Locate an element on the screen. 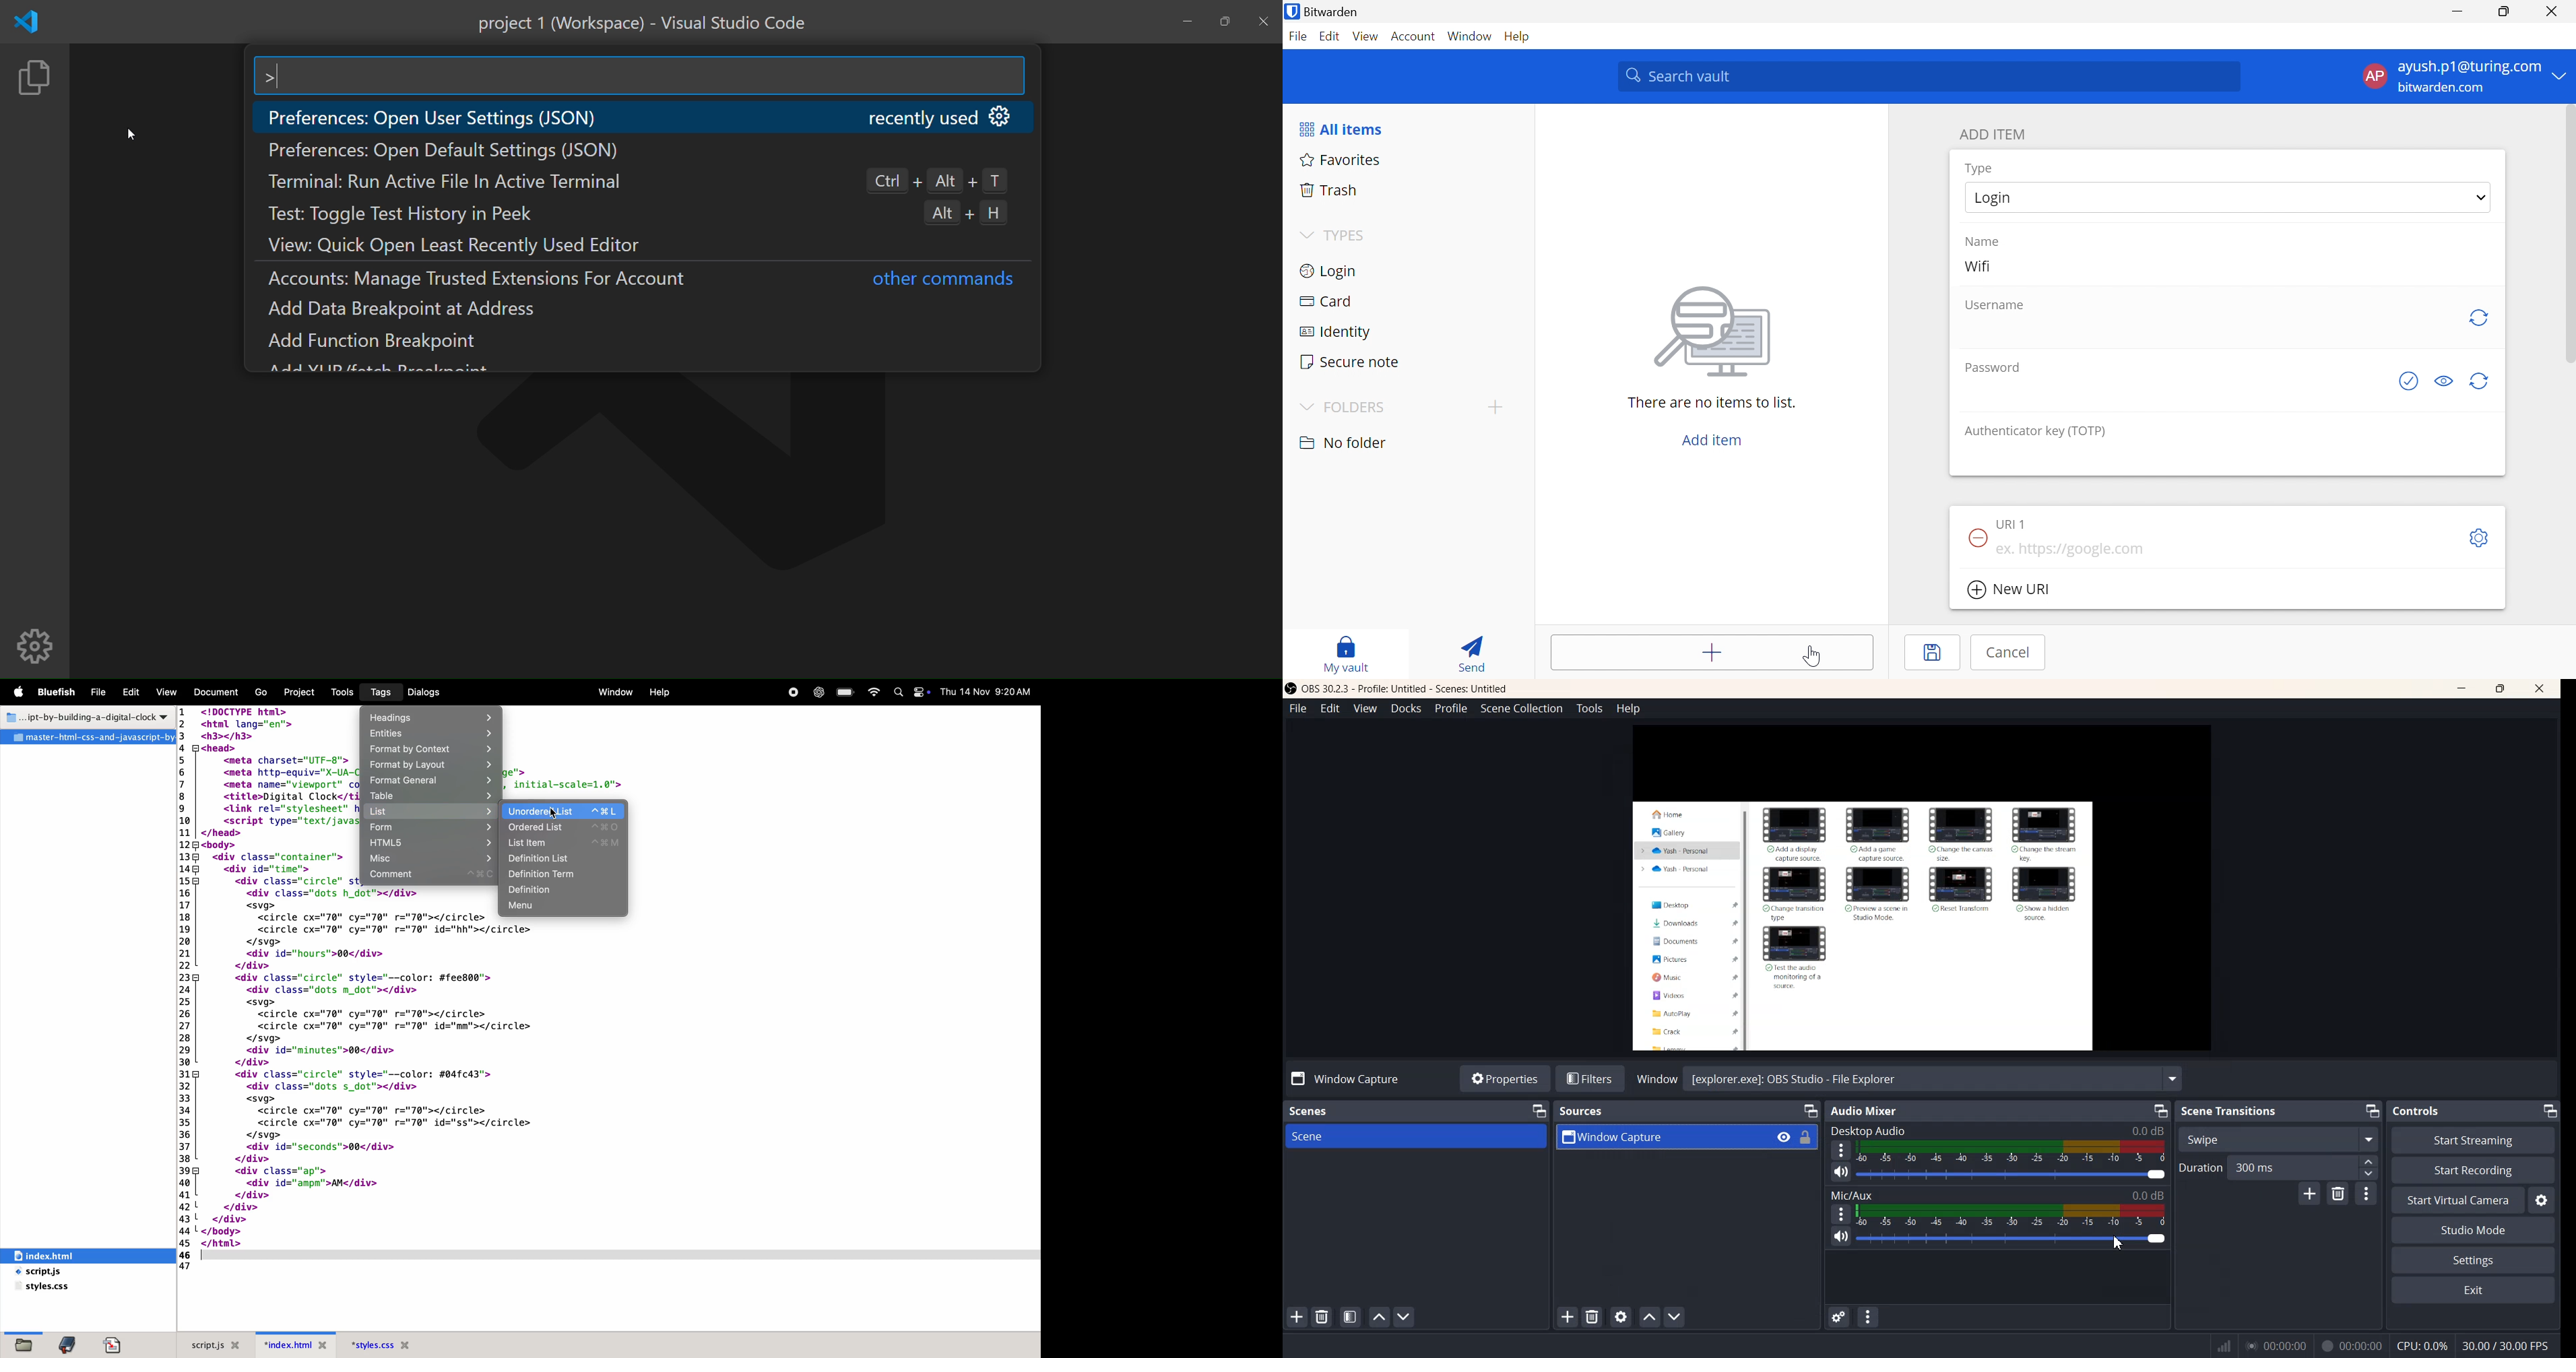 This screenshot has height=1372, width=2576. minimize is located at coordinates (1189, 21).